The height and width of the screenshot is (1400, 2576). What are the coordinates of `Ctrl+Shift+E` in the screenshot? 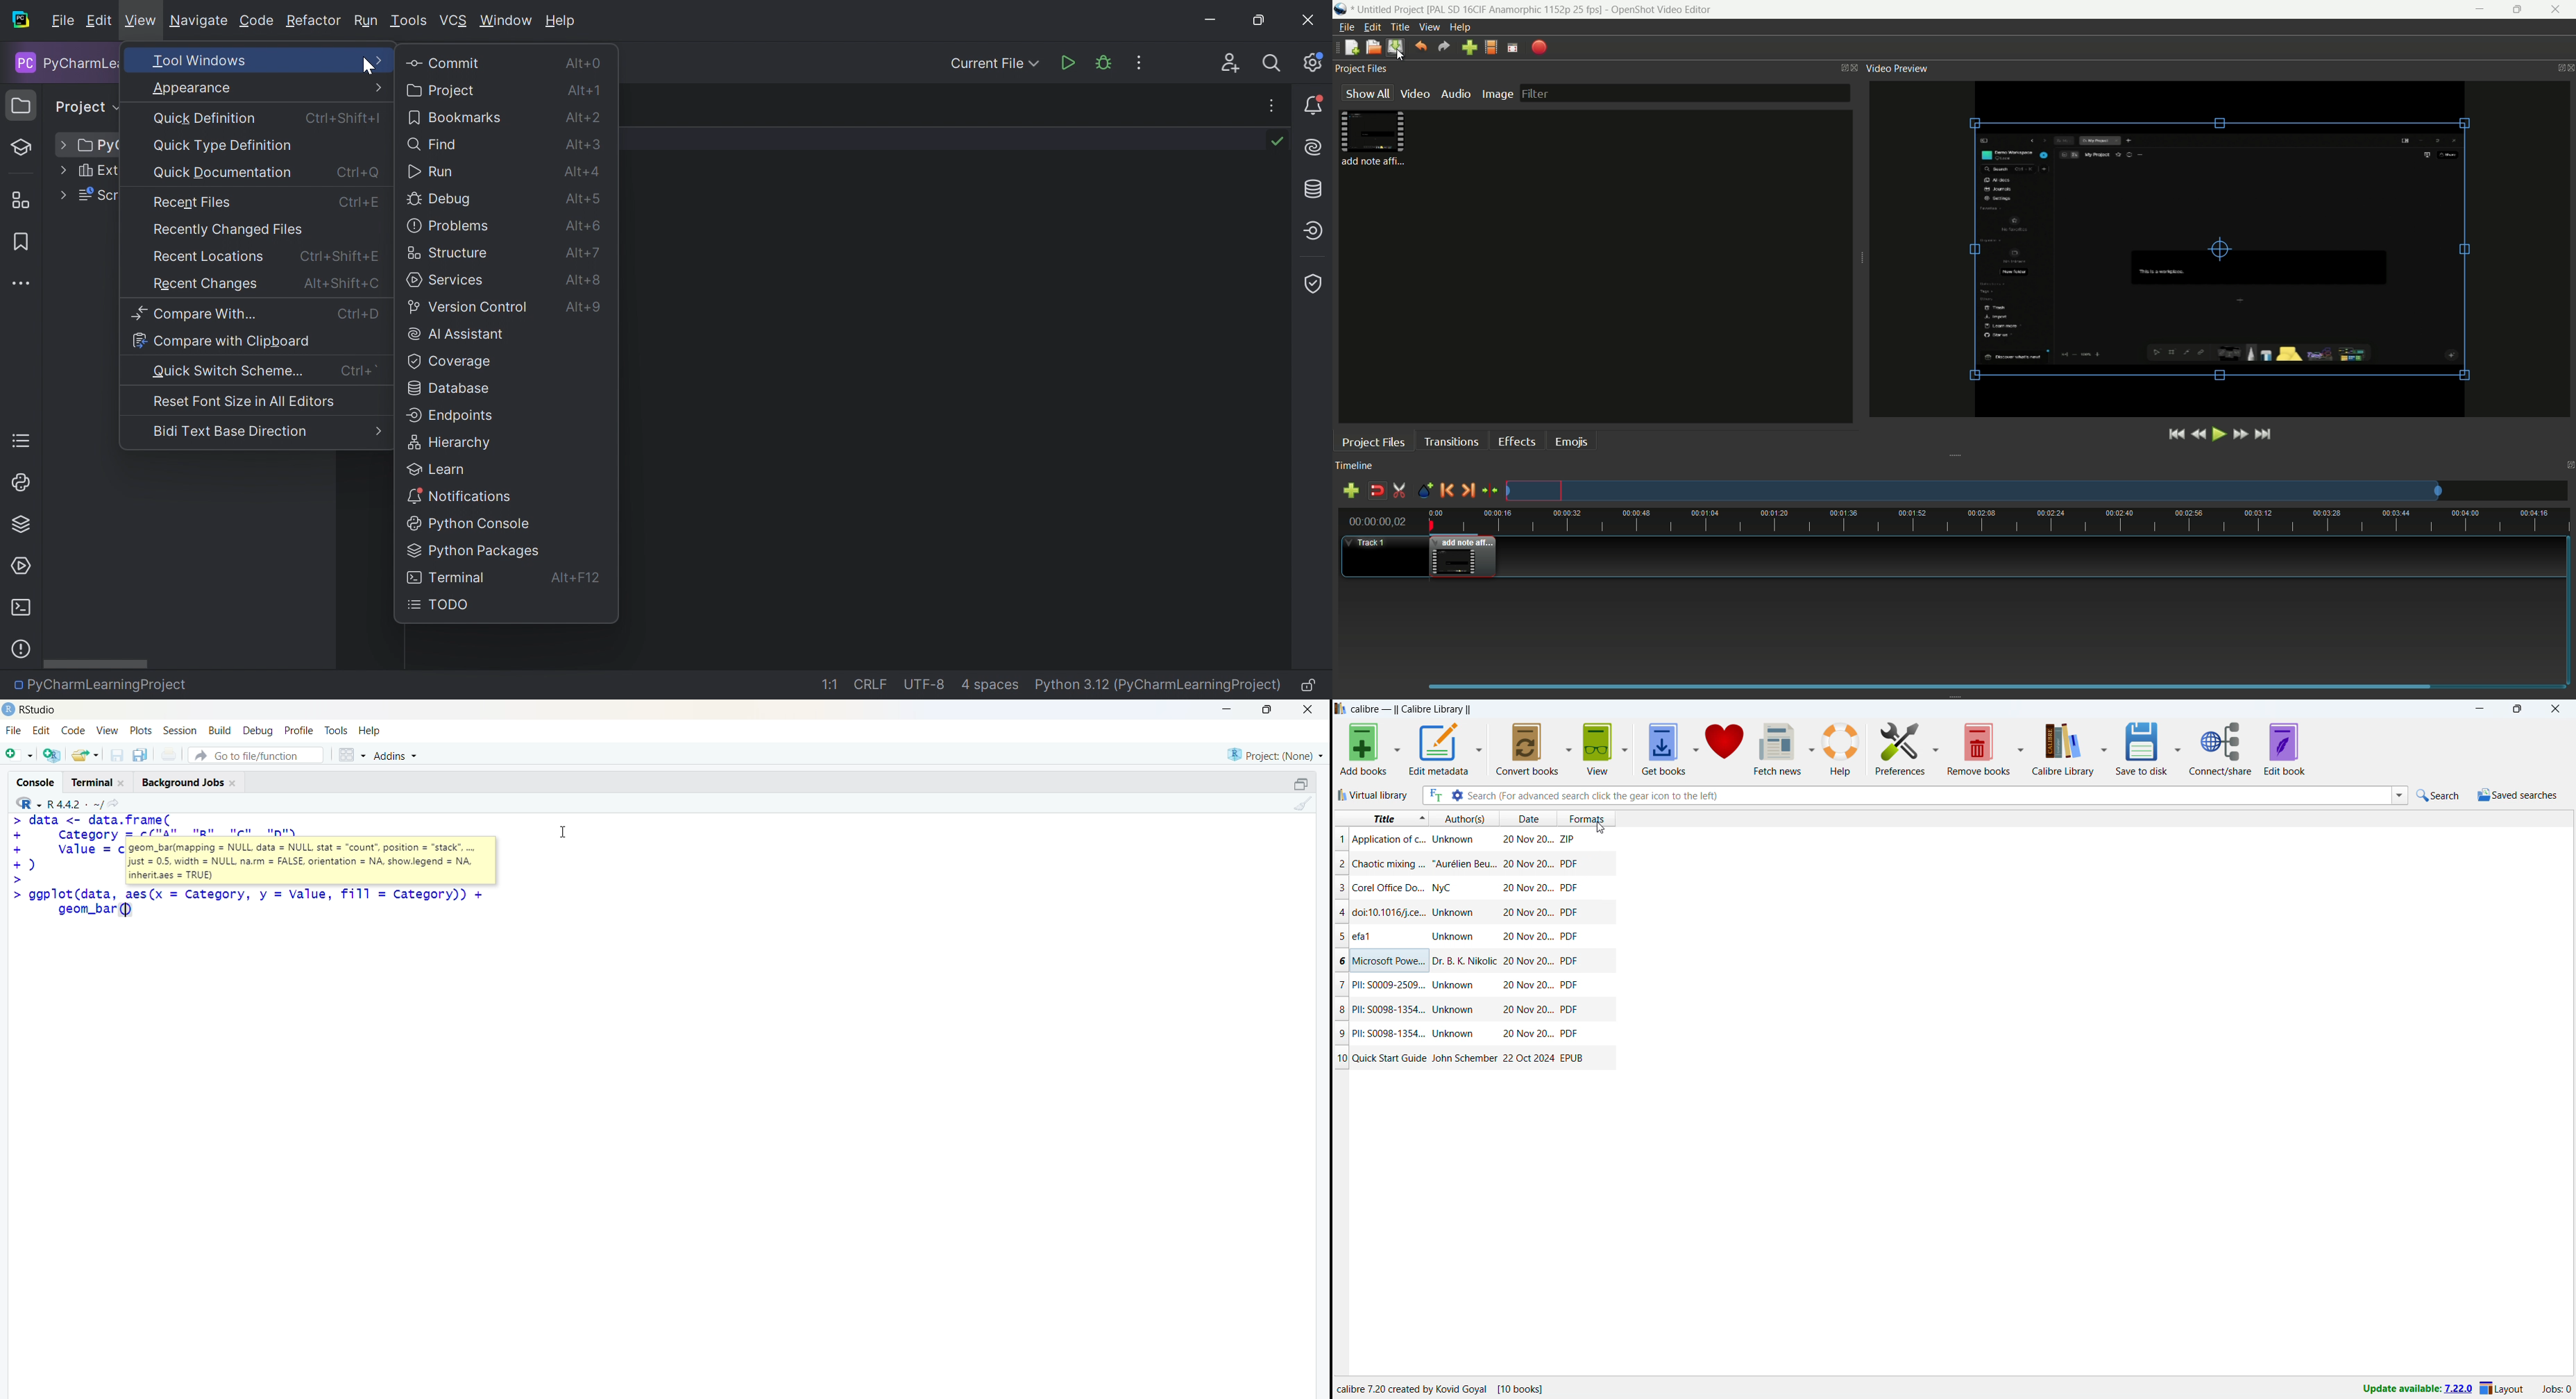 It's located at (339, 255).